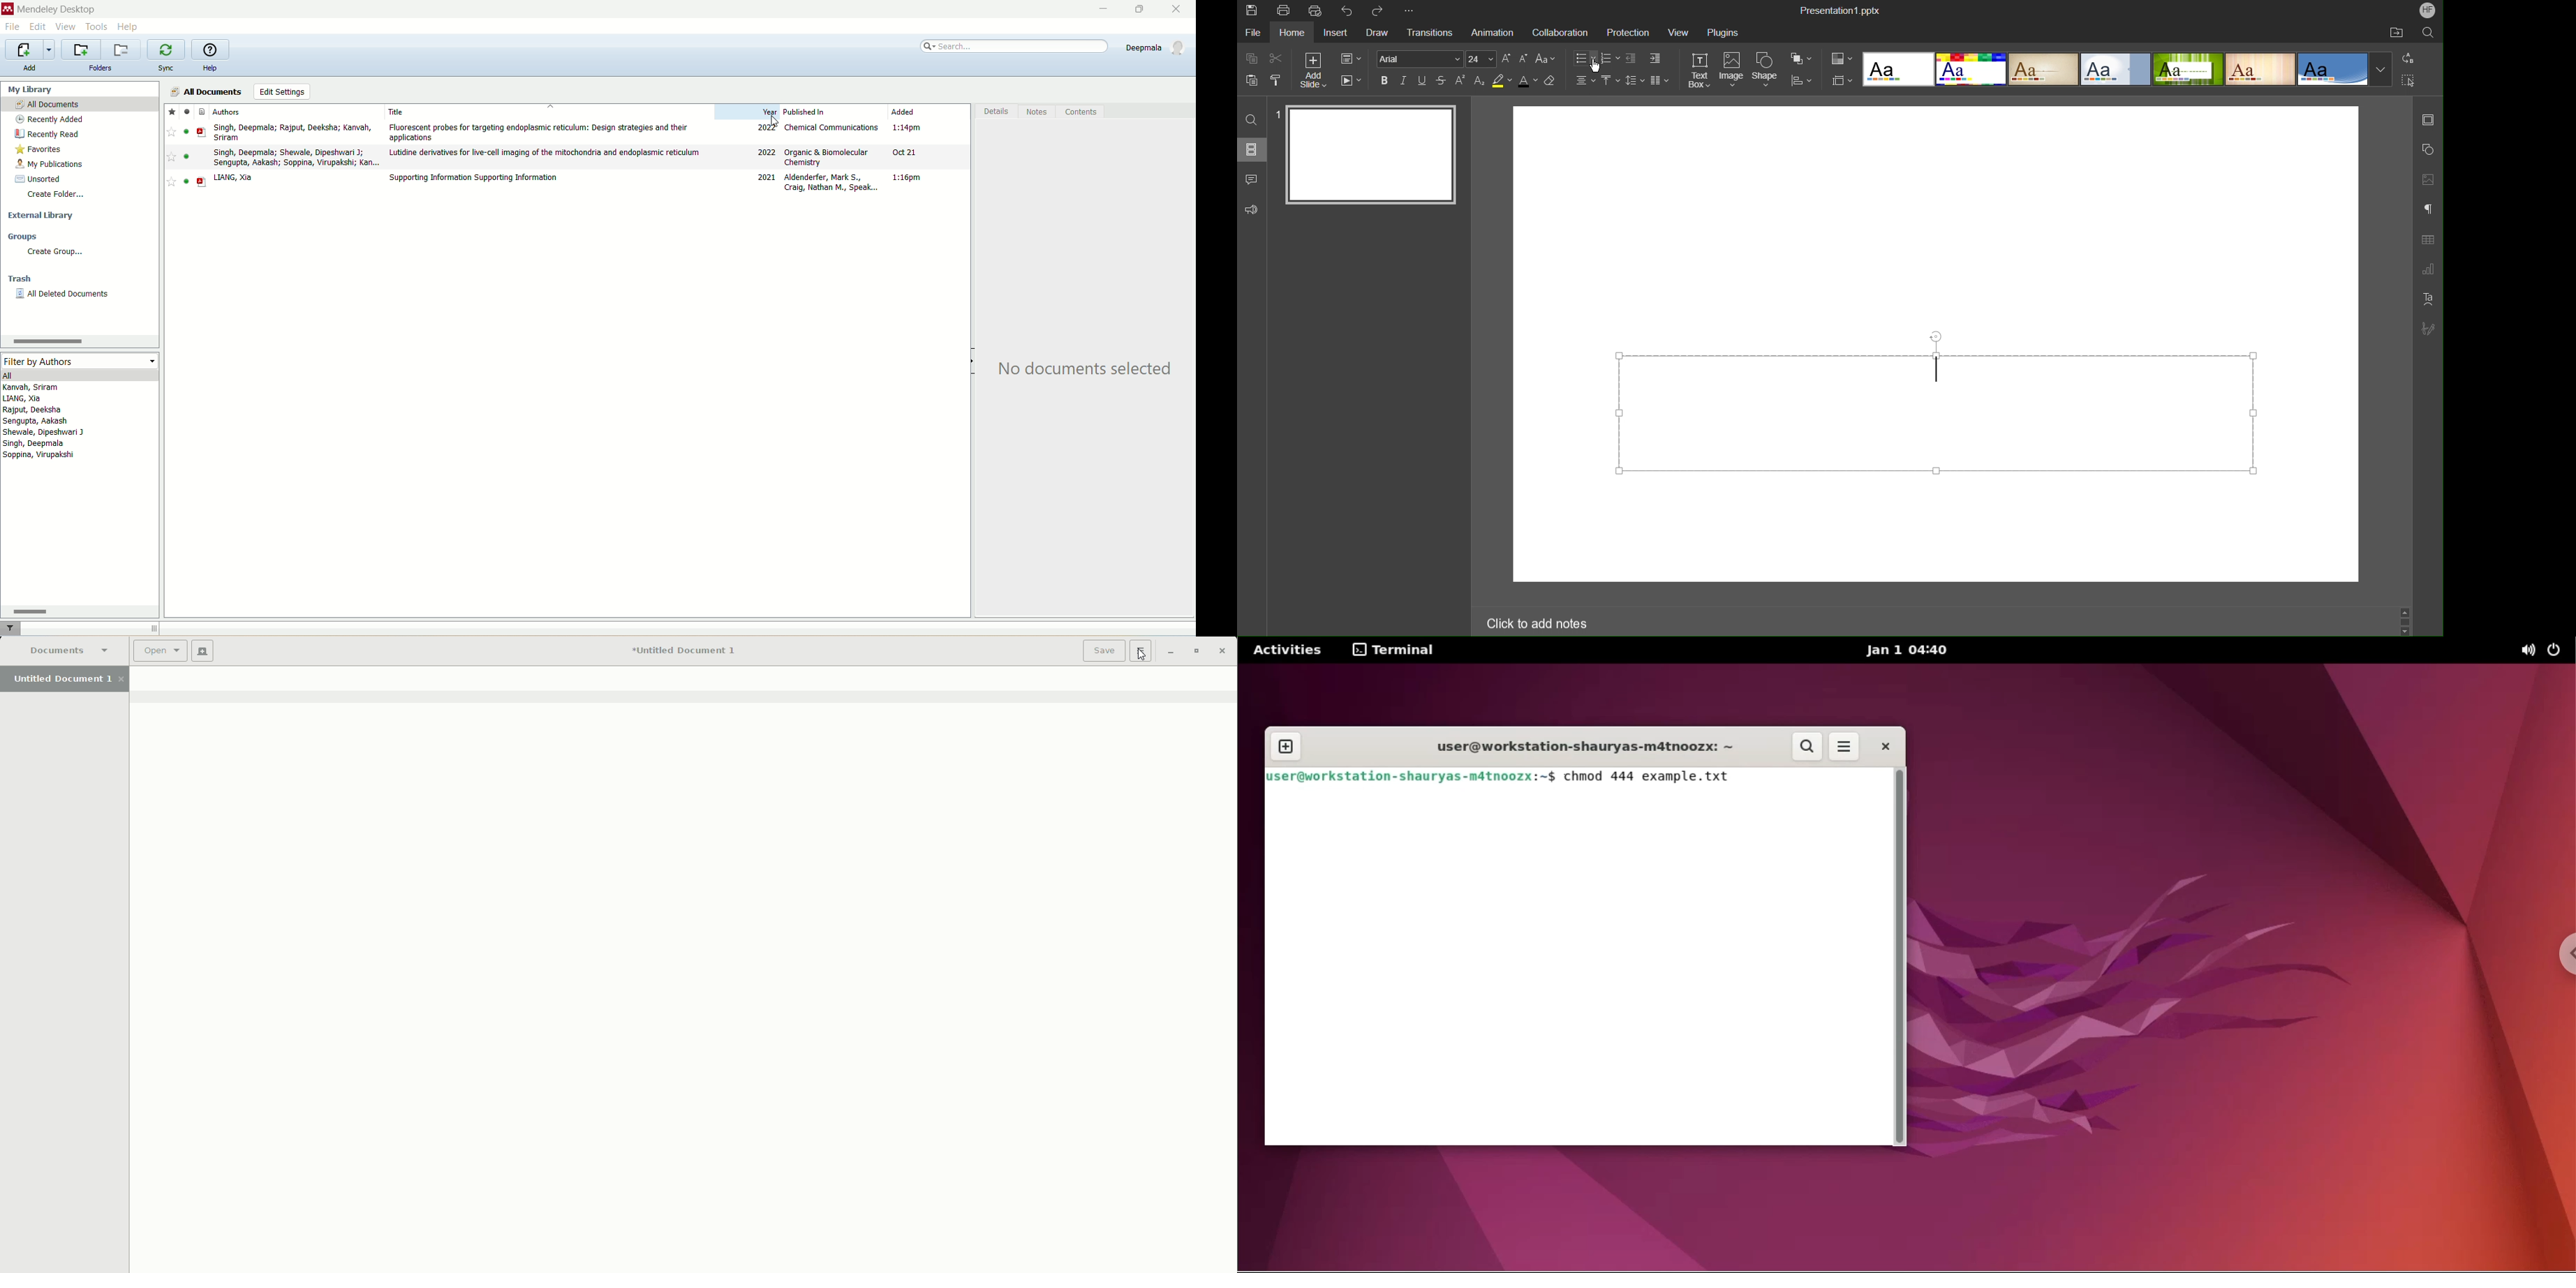  I want to click on Shape Settings, so click(2429, 150).